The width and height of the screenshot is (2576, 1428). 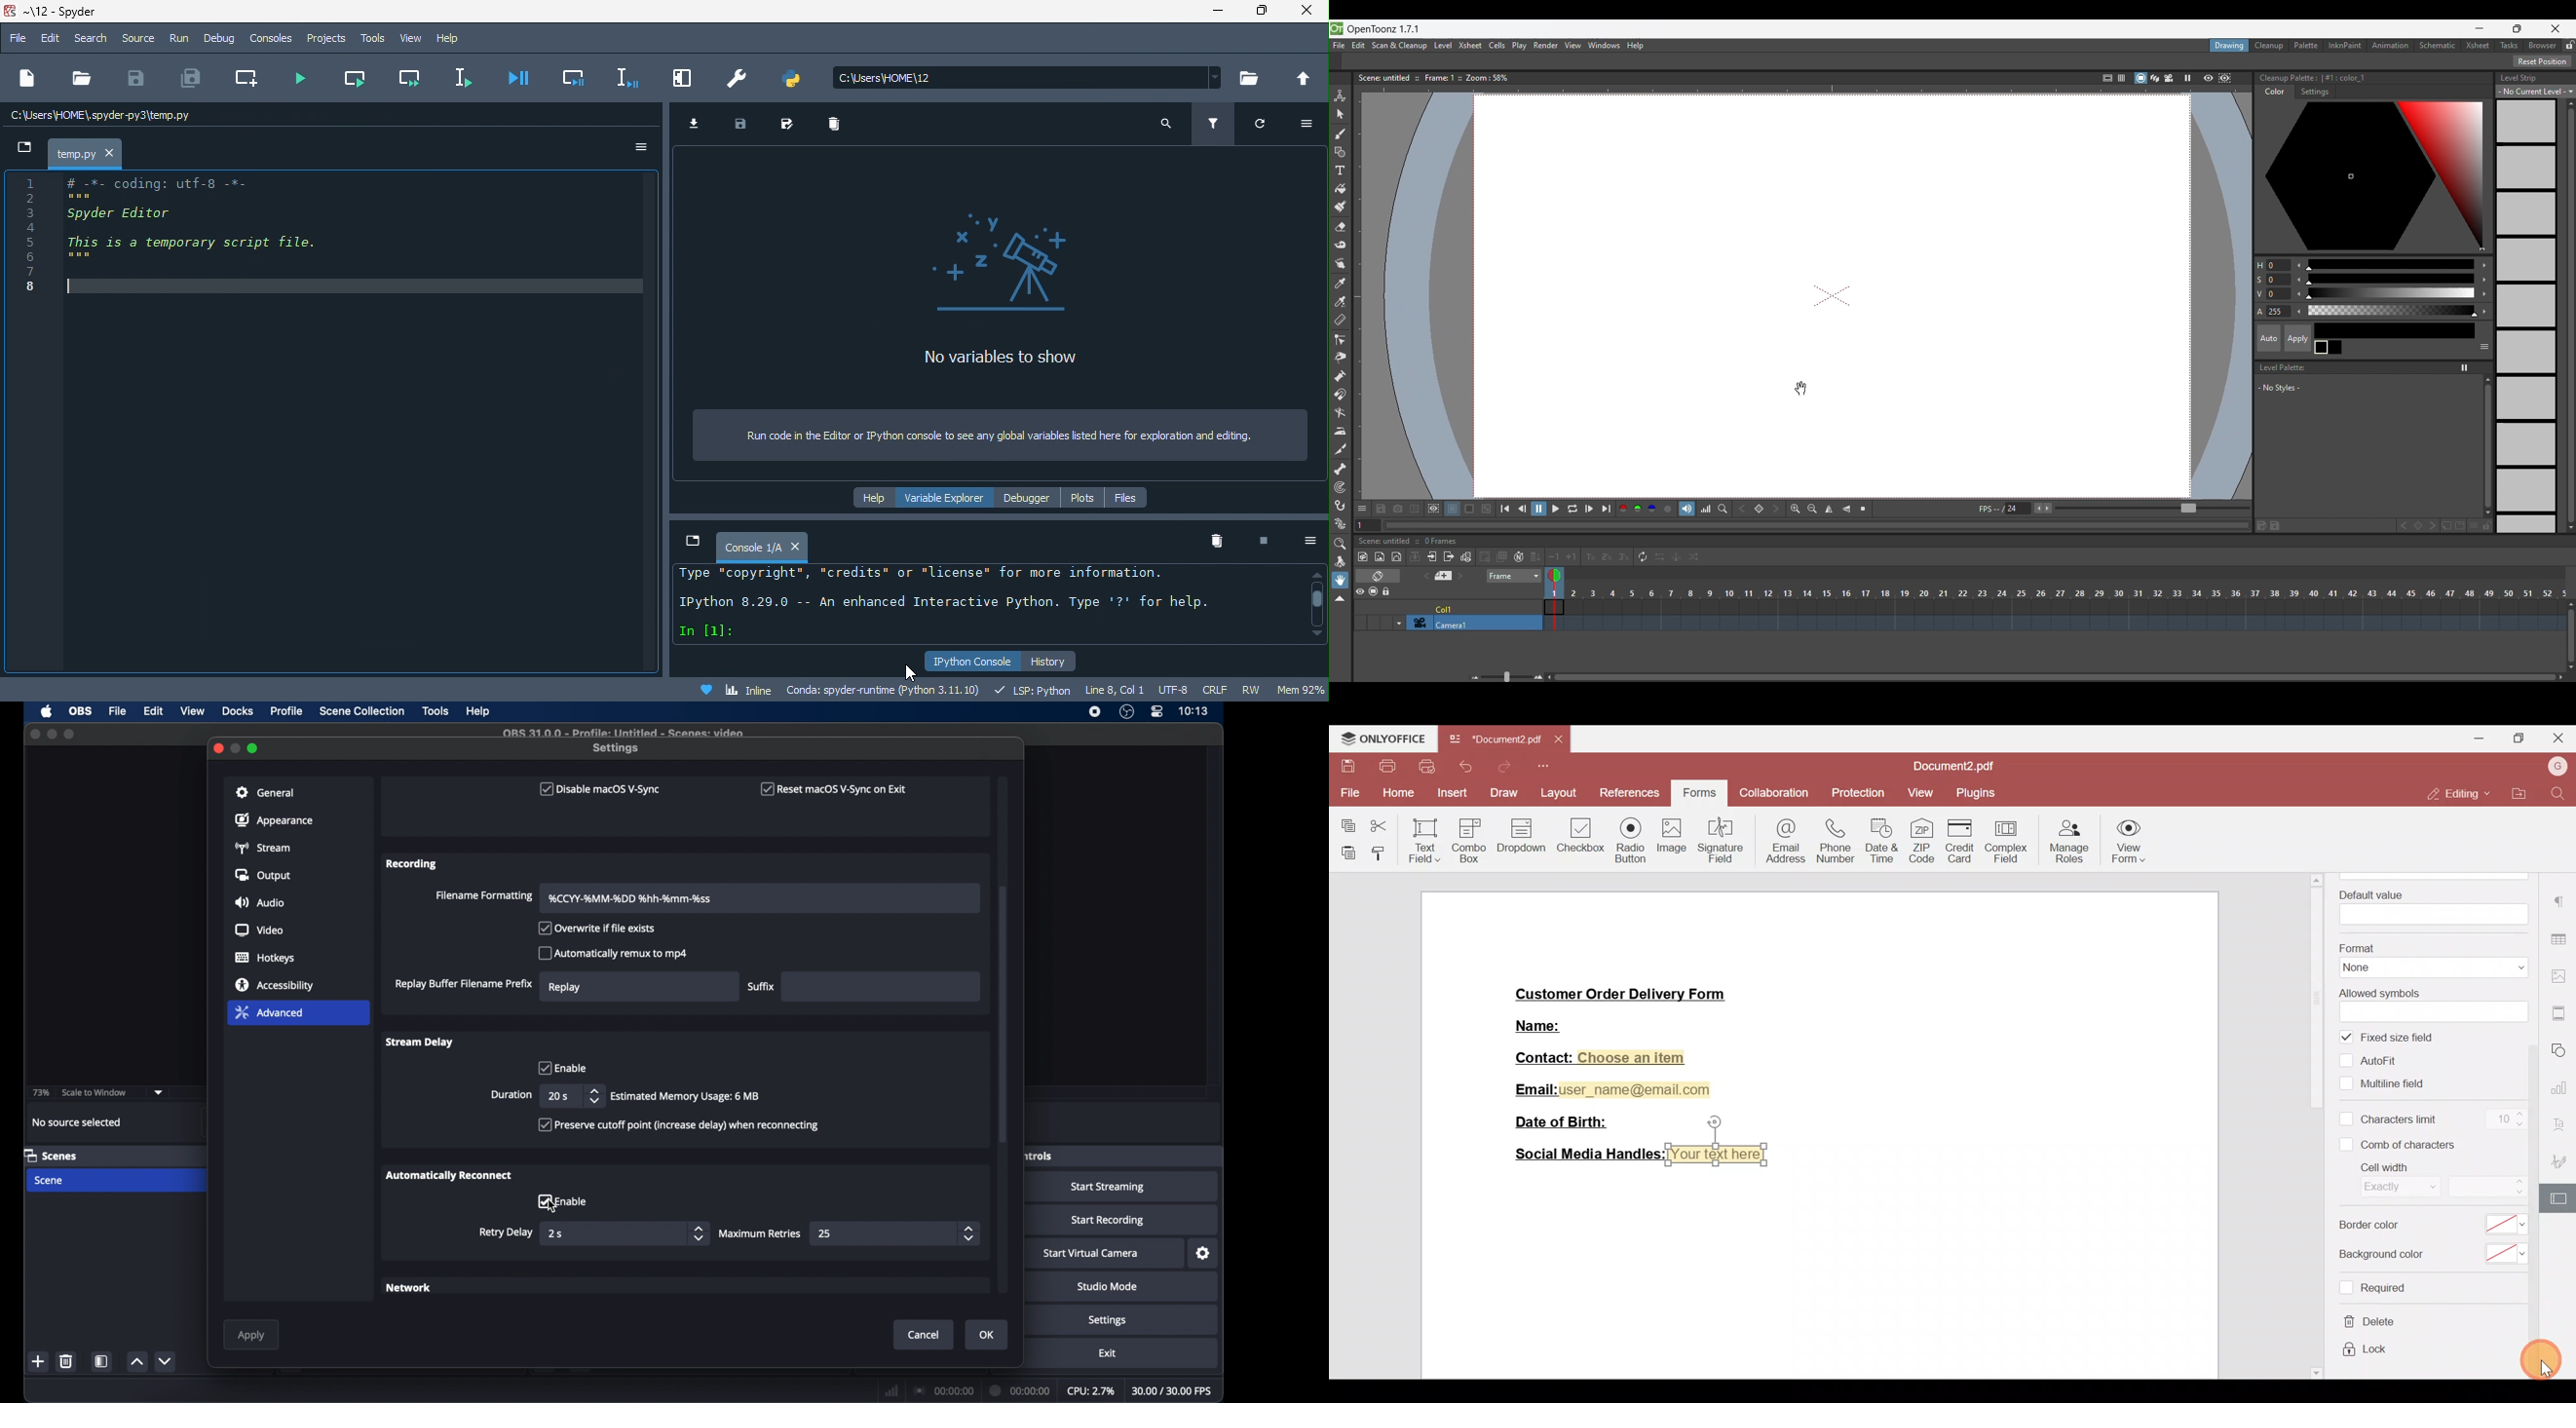 What do you see at coordinates (797, 78) in the screenshot?
I see `pythonpath manager` at bounding box center [797, 78].